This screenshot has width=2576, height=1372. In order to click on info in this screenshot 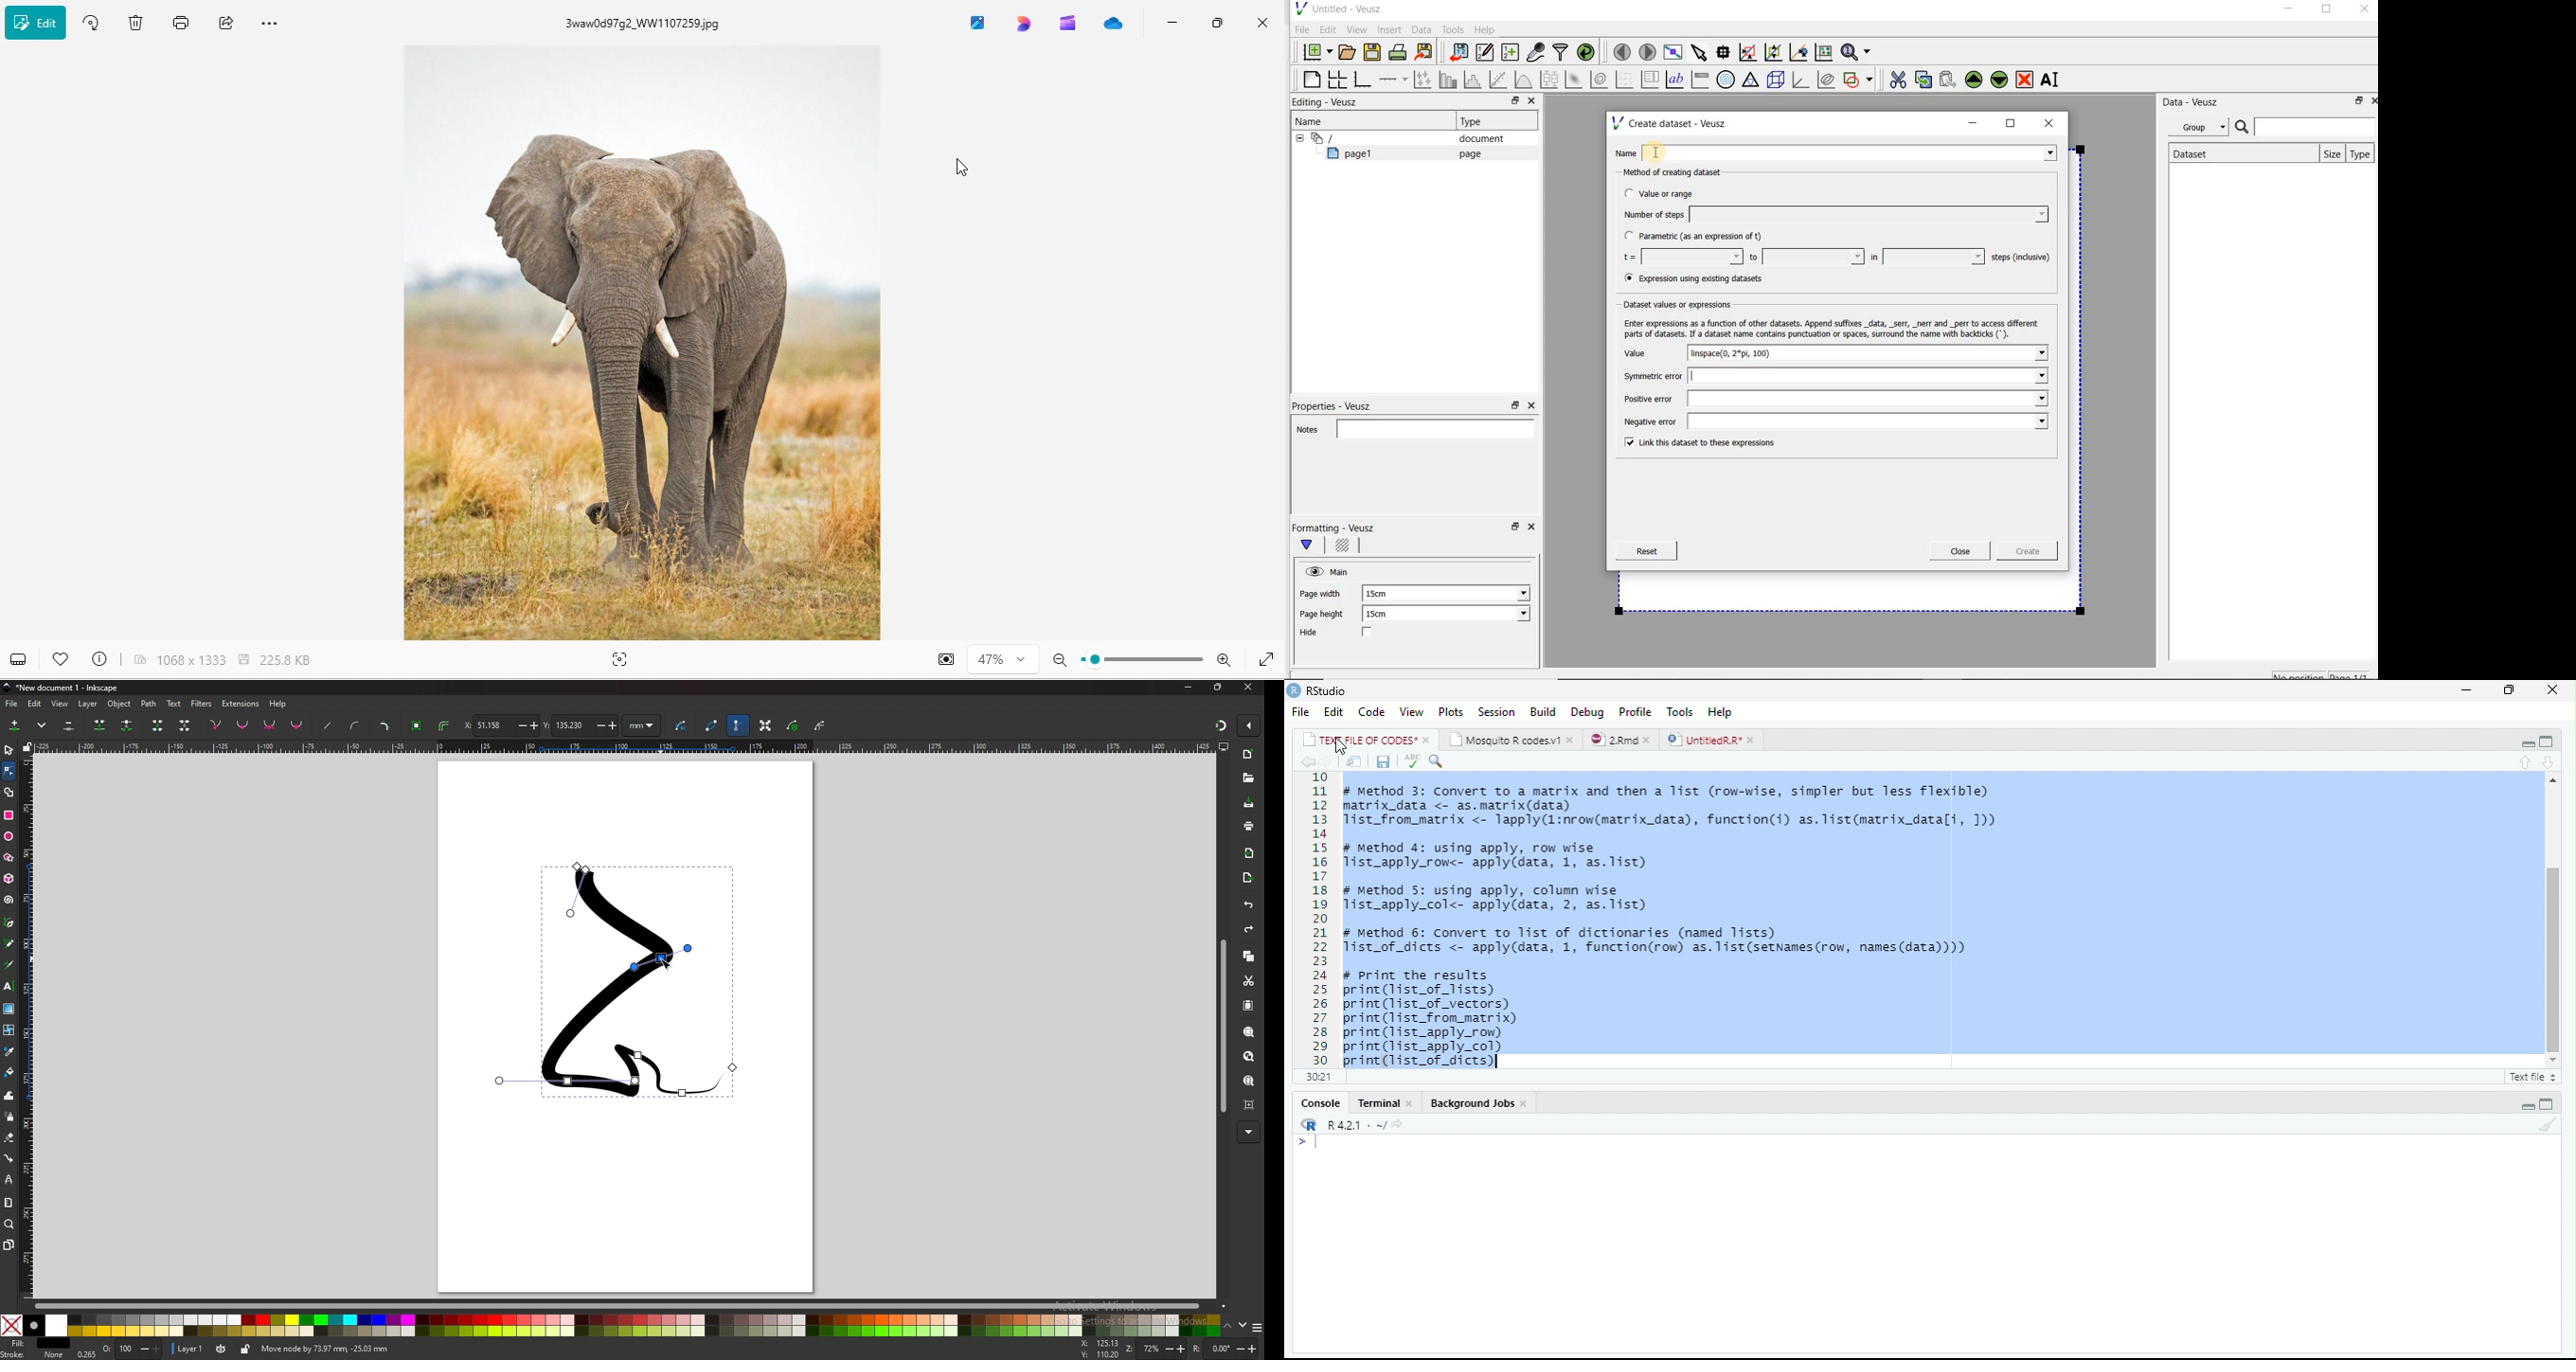, I will do `click(100, 663)`.